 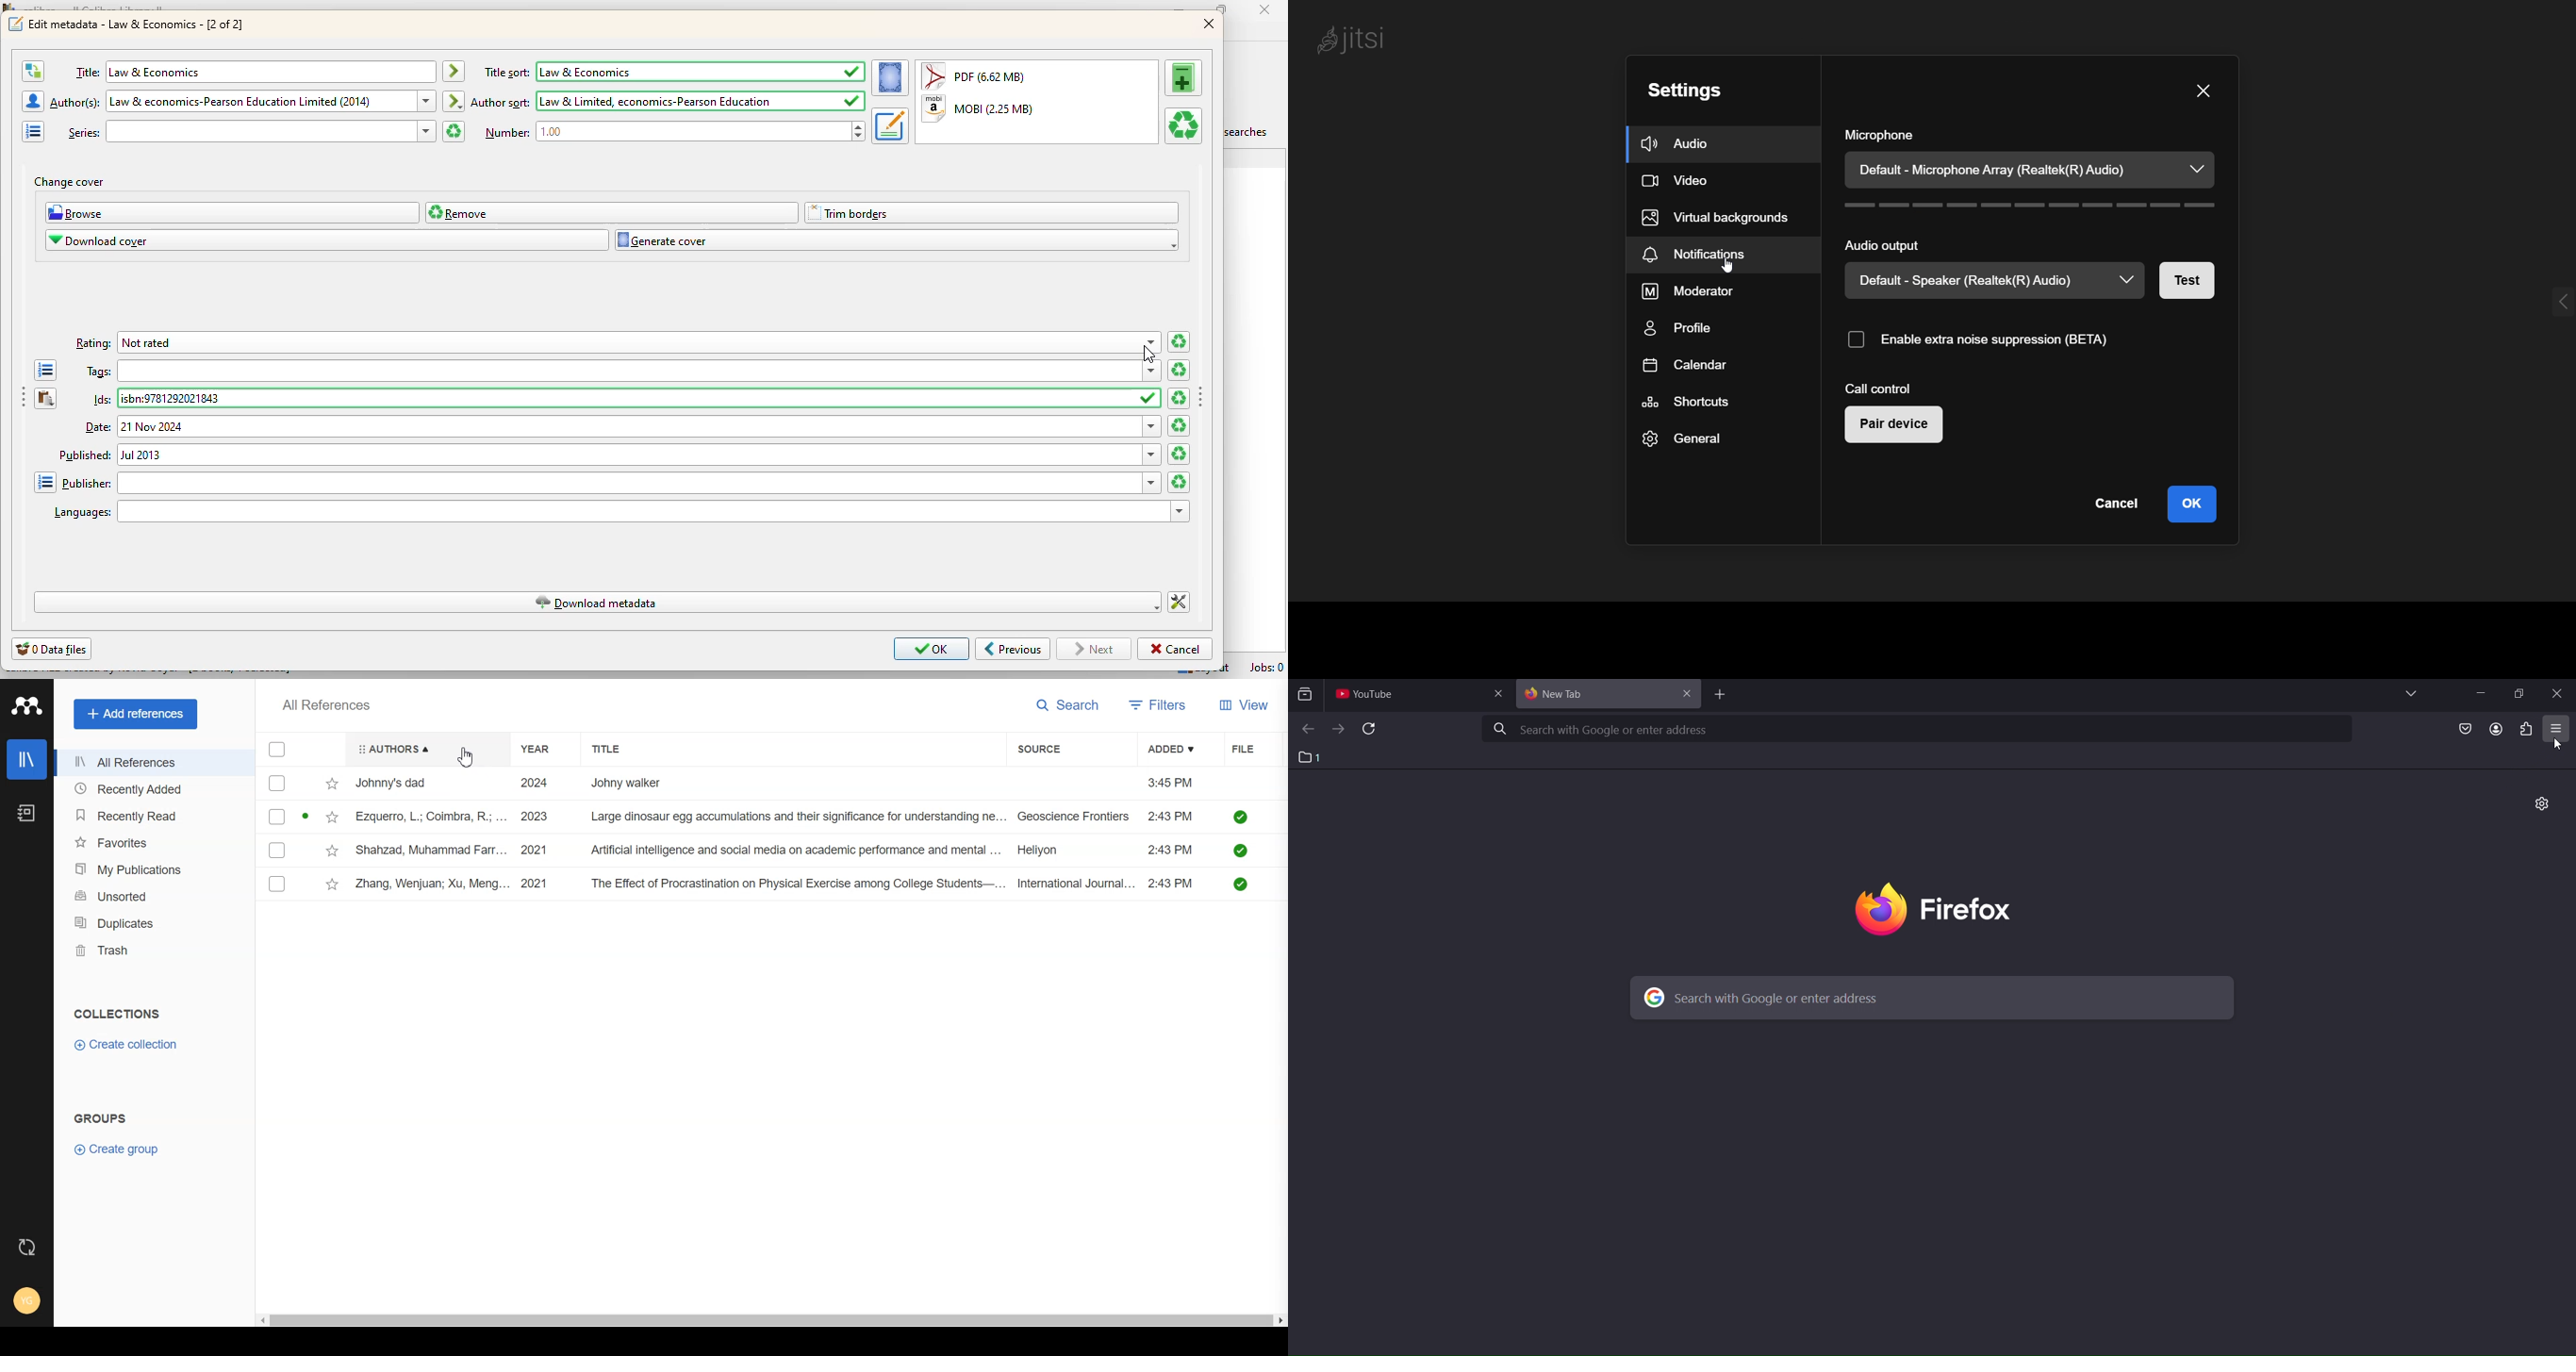 I want to click on date: , so click(x=621, y=426).